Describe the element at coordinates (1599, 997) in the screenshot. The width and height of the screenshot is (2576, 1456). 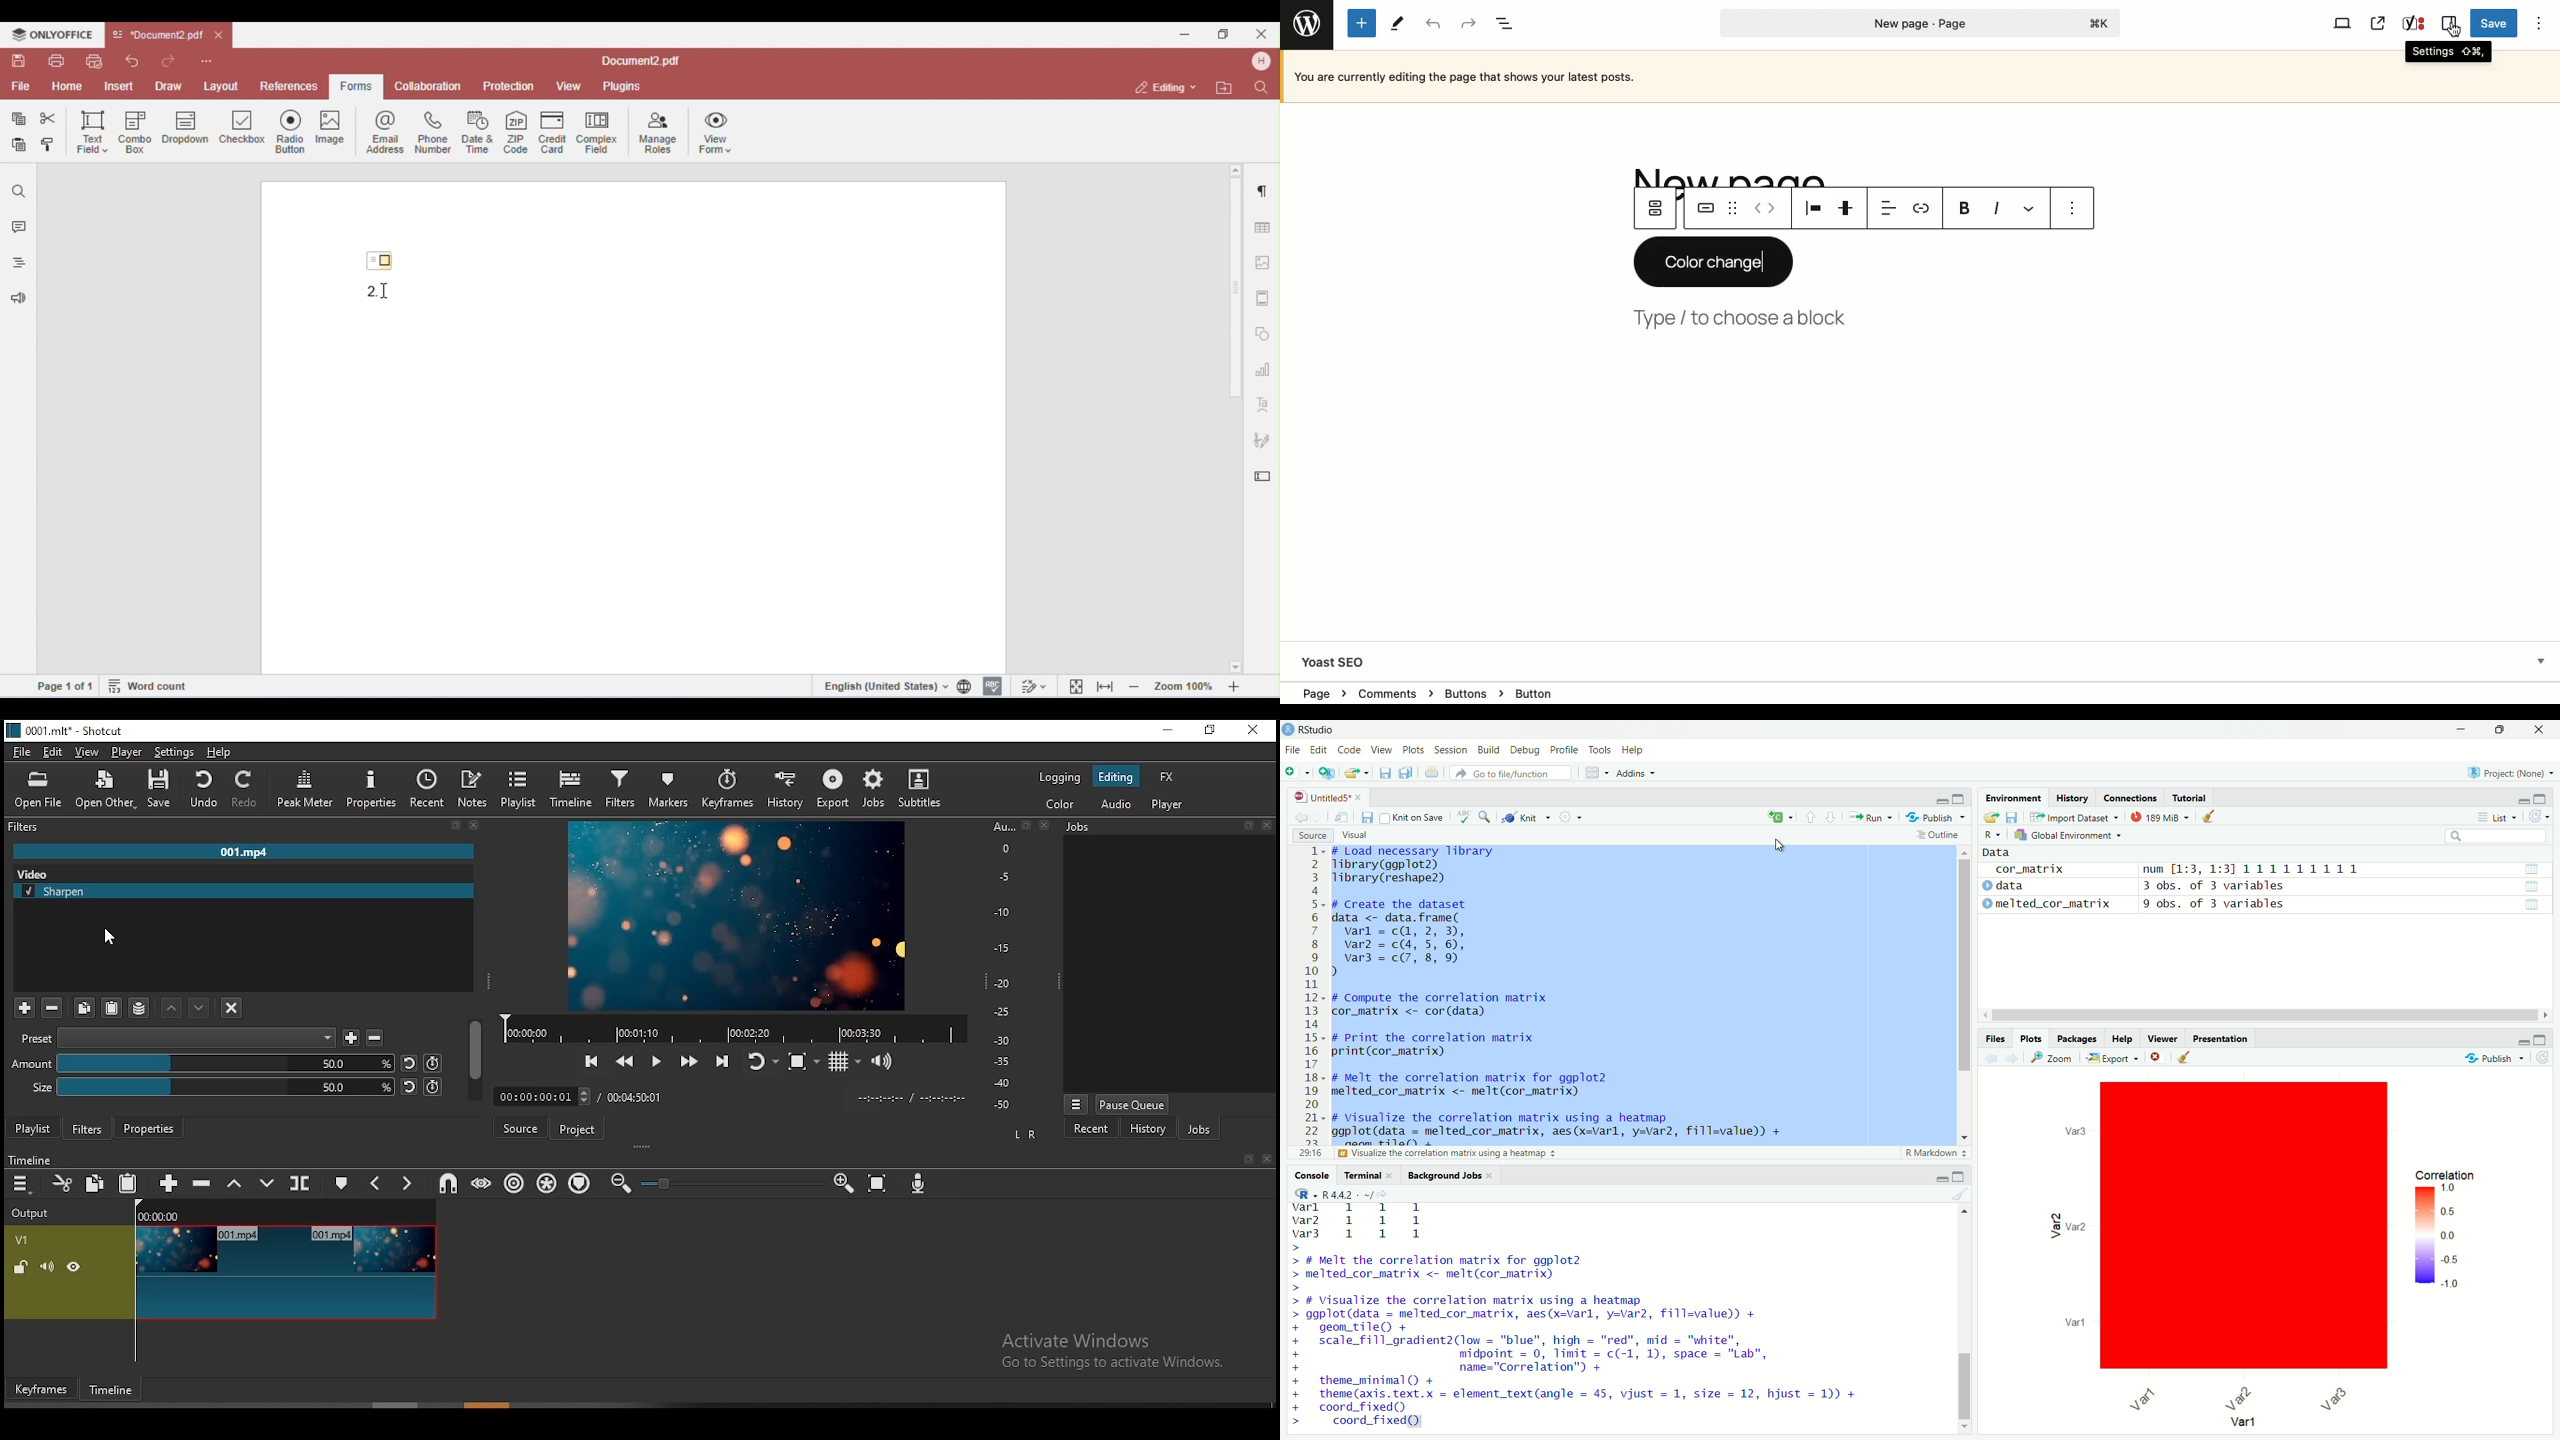
I see `# Load necessary library
Tibrary(ggplot2)
Tibrary(reshape2)
# Create the dataset
data <- data. frame(
varl = c(, 2, 3),
var2 = c(4, 5, 6),
var3 = c(7, 8, 9 I
)
# Compute the correlation matrix
cor_matrix <- cor (data)
# Print the correlation matrix
print(cor_matrix)
# Melt the correlation matrix for ggplot2
melted_cor_matrix <- melt(cor_matrix)
# Visualize the correlation matrix using a heatmap
ggplot(data = melted_cor_matrix, aes(x=varl, y=var2, fill=value)) +
noom +ilal)` at that location.